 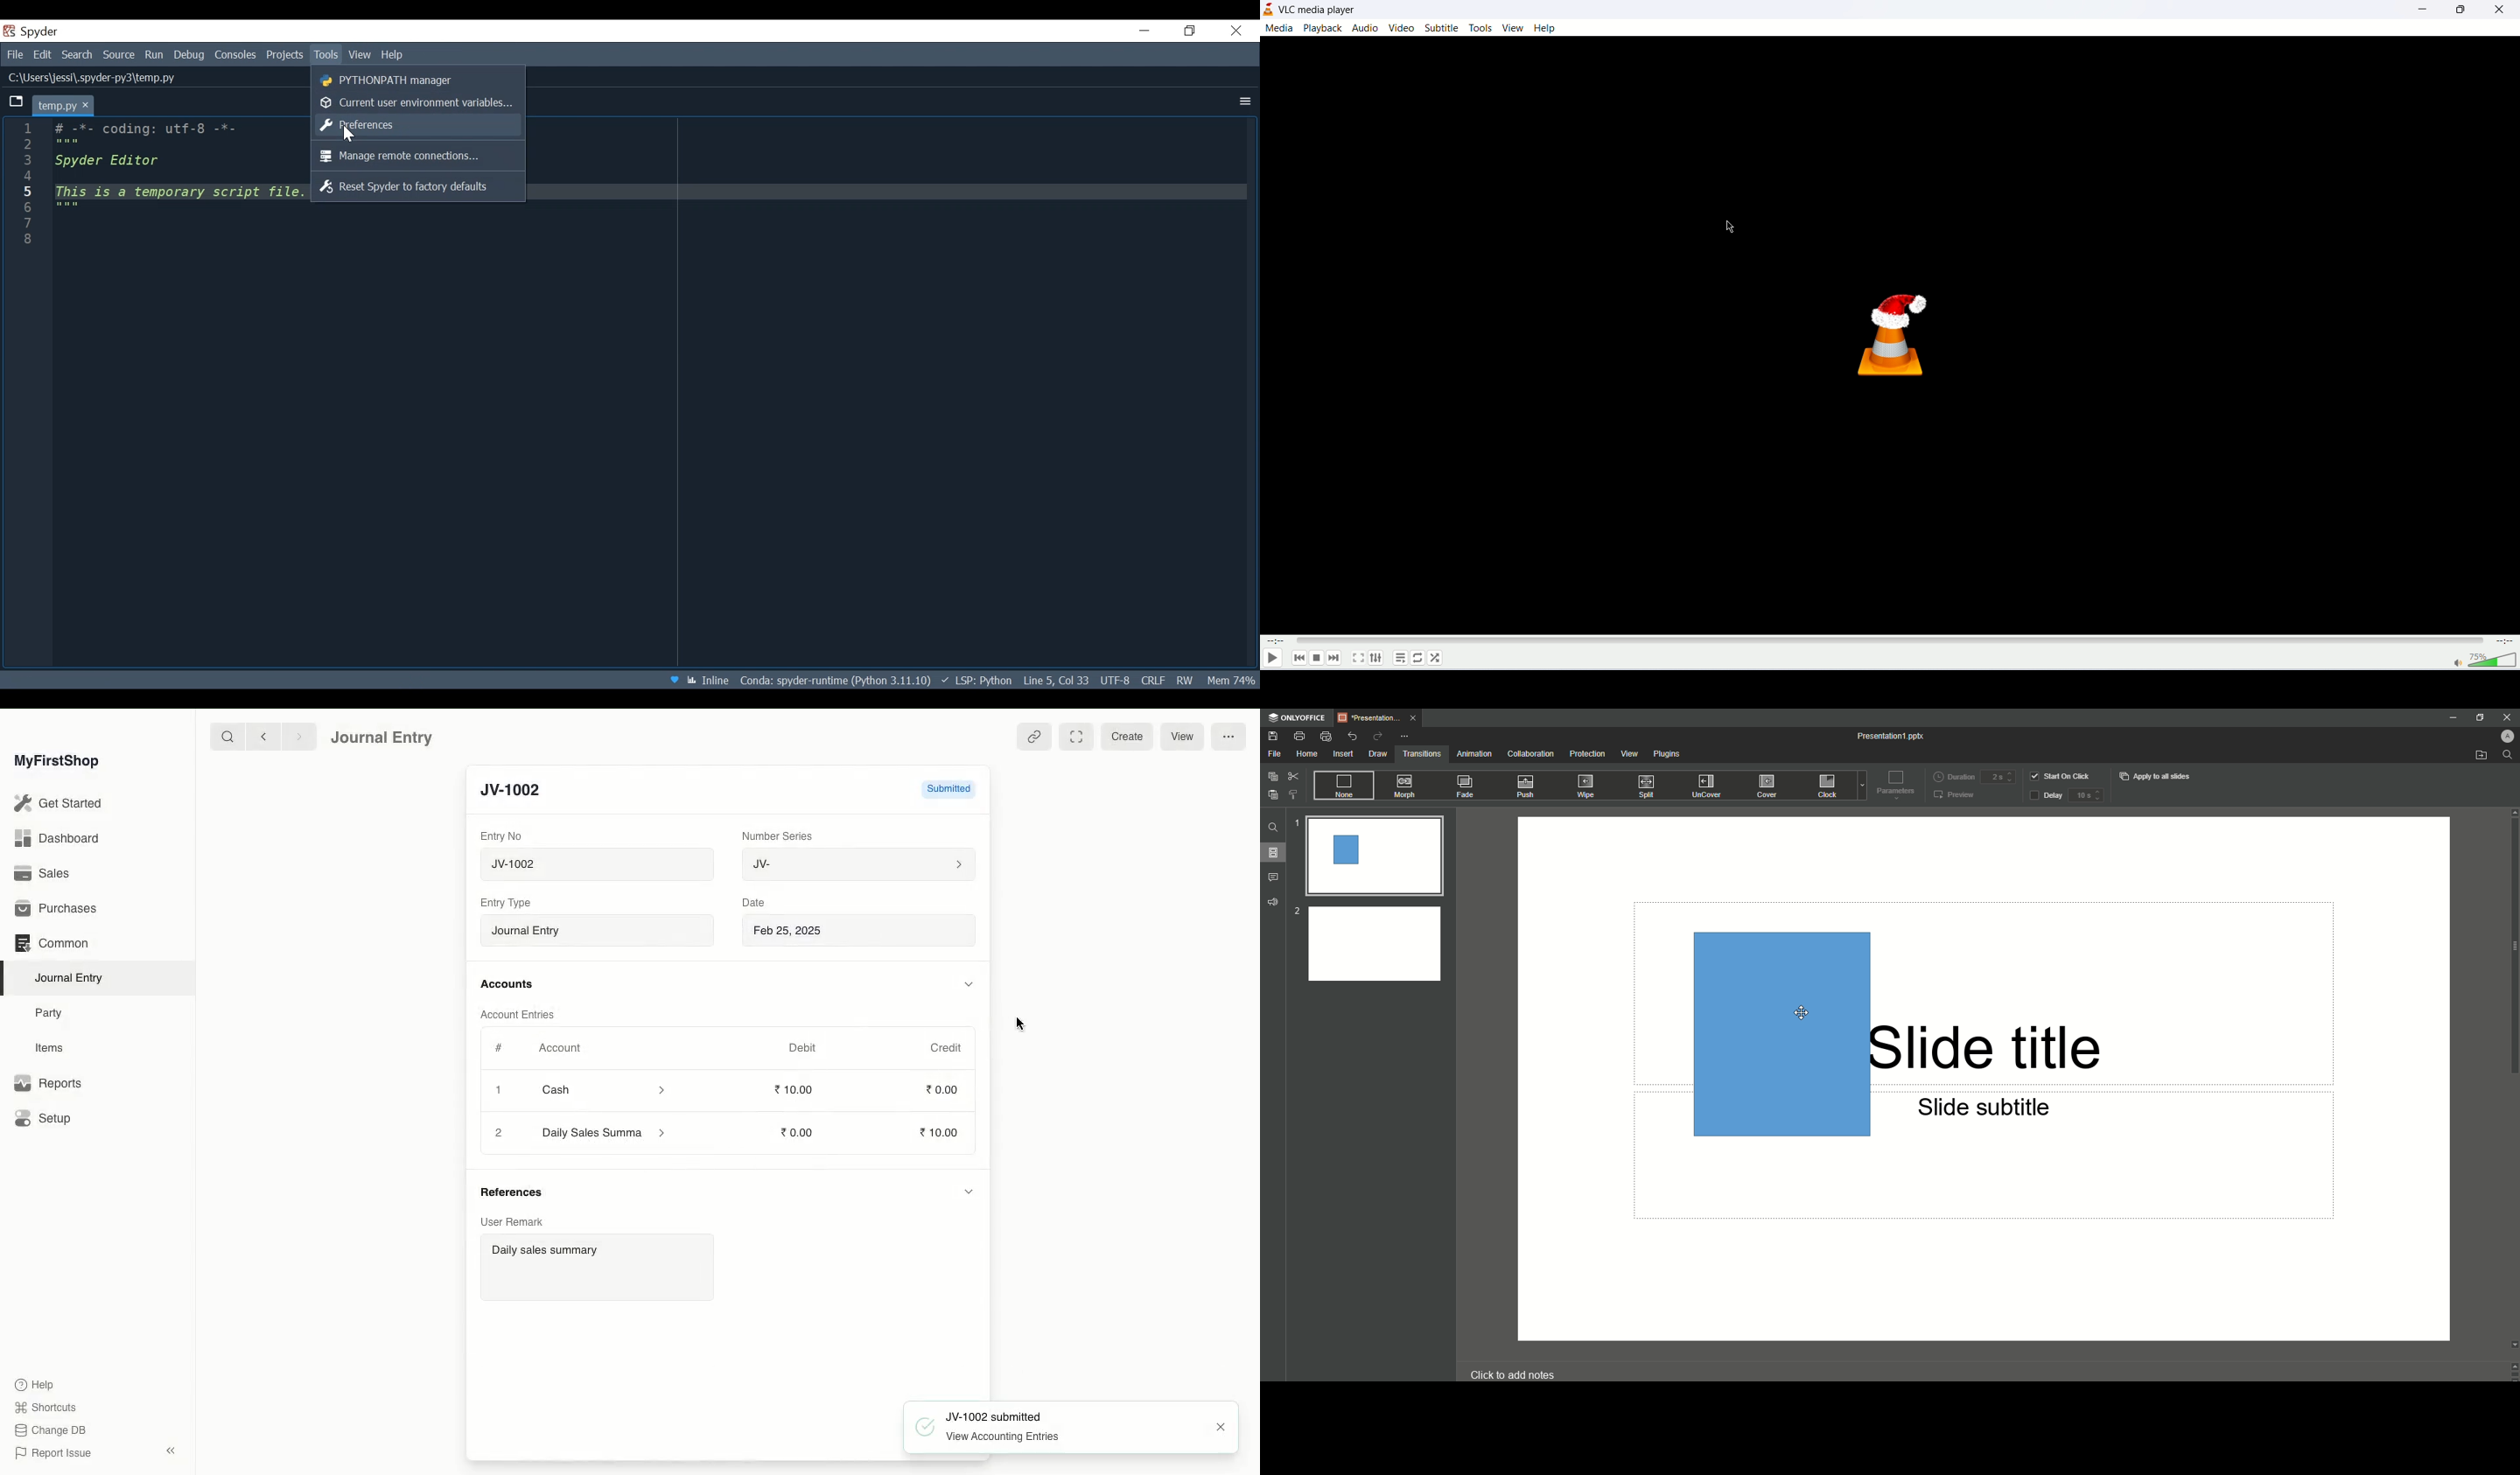 What do you see at coordinates (1377, 754) in the screenshot?
I see `Draw` at bounding box center [1377, 754].